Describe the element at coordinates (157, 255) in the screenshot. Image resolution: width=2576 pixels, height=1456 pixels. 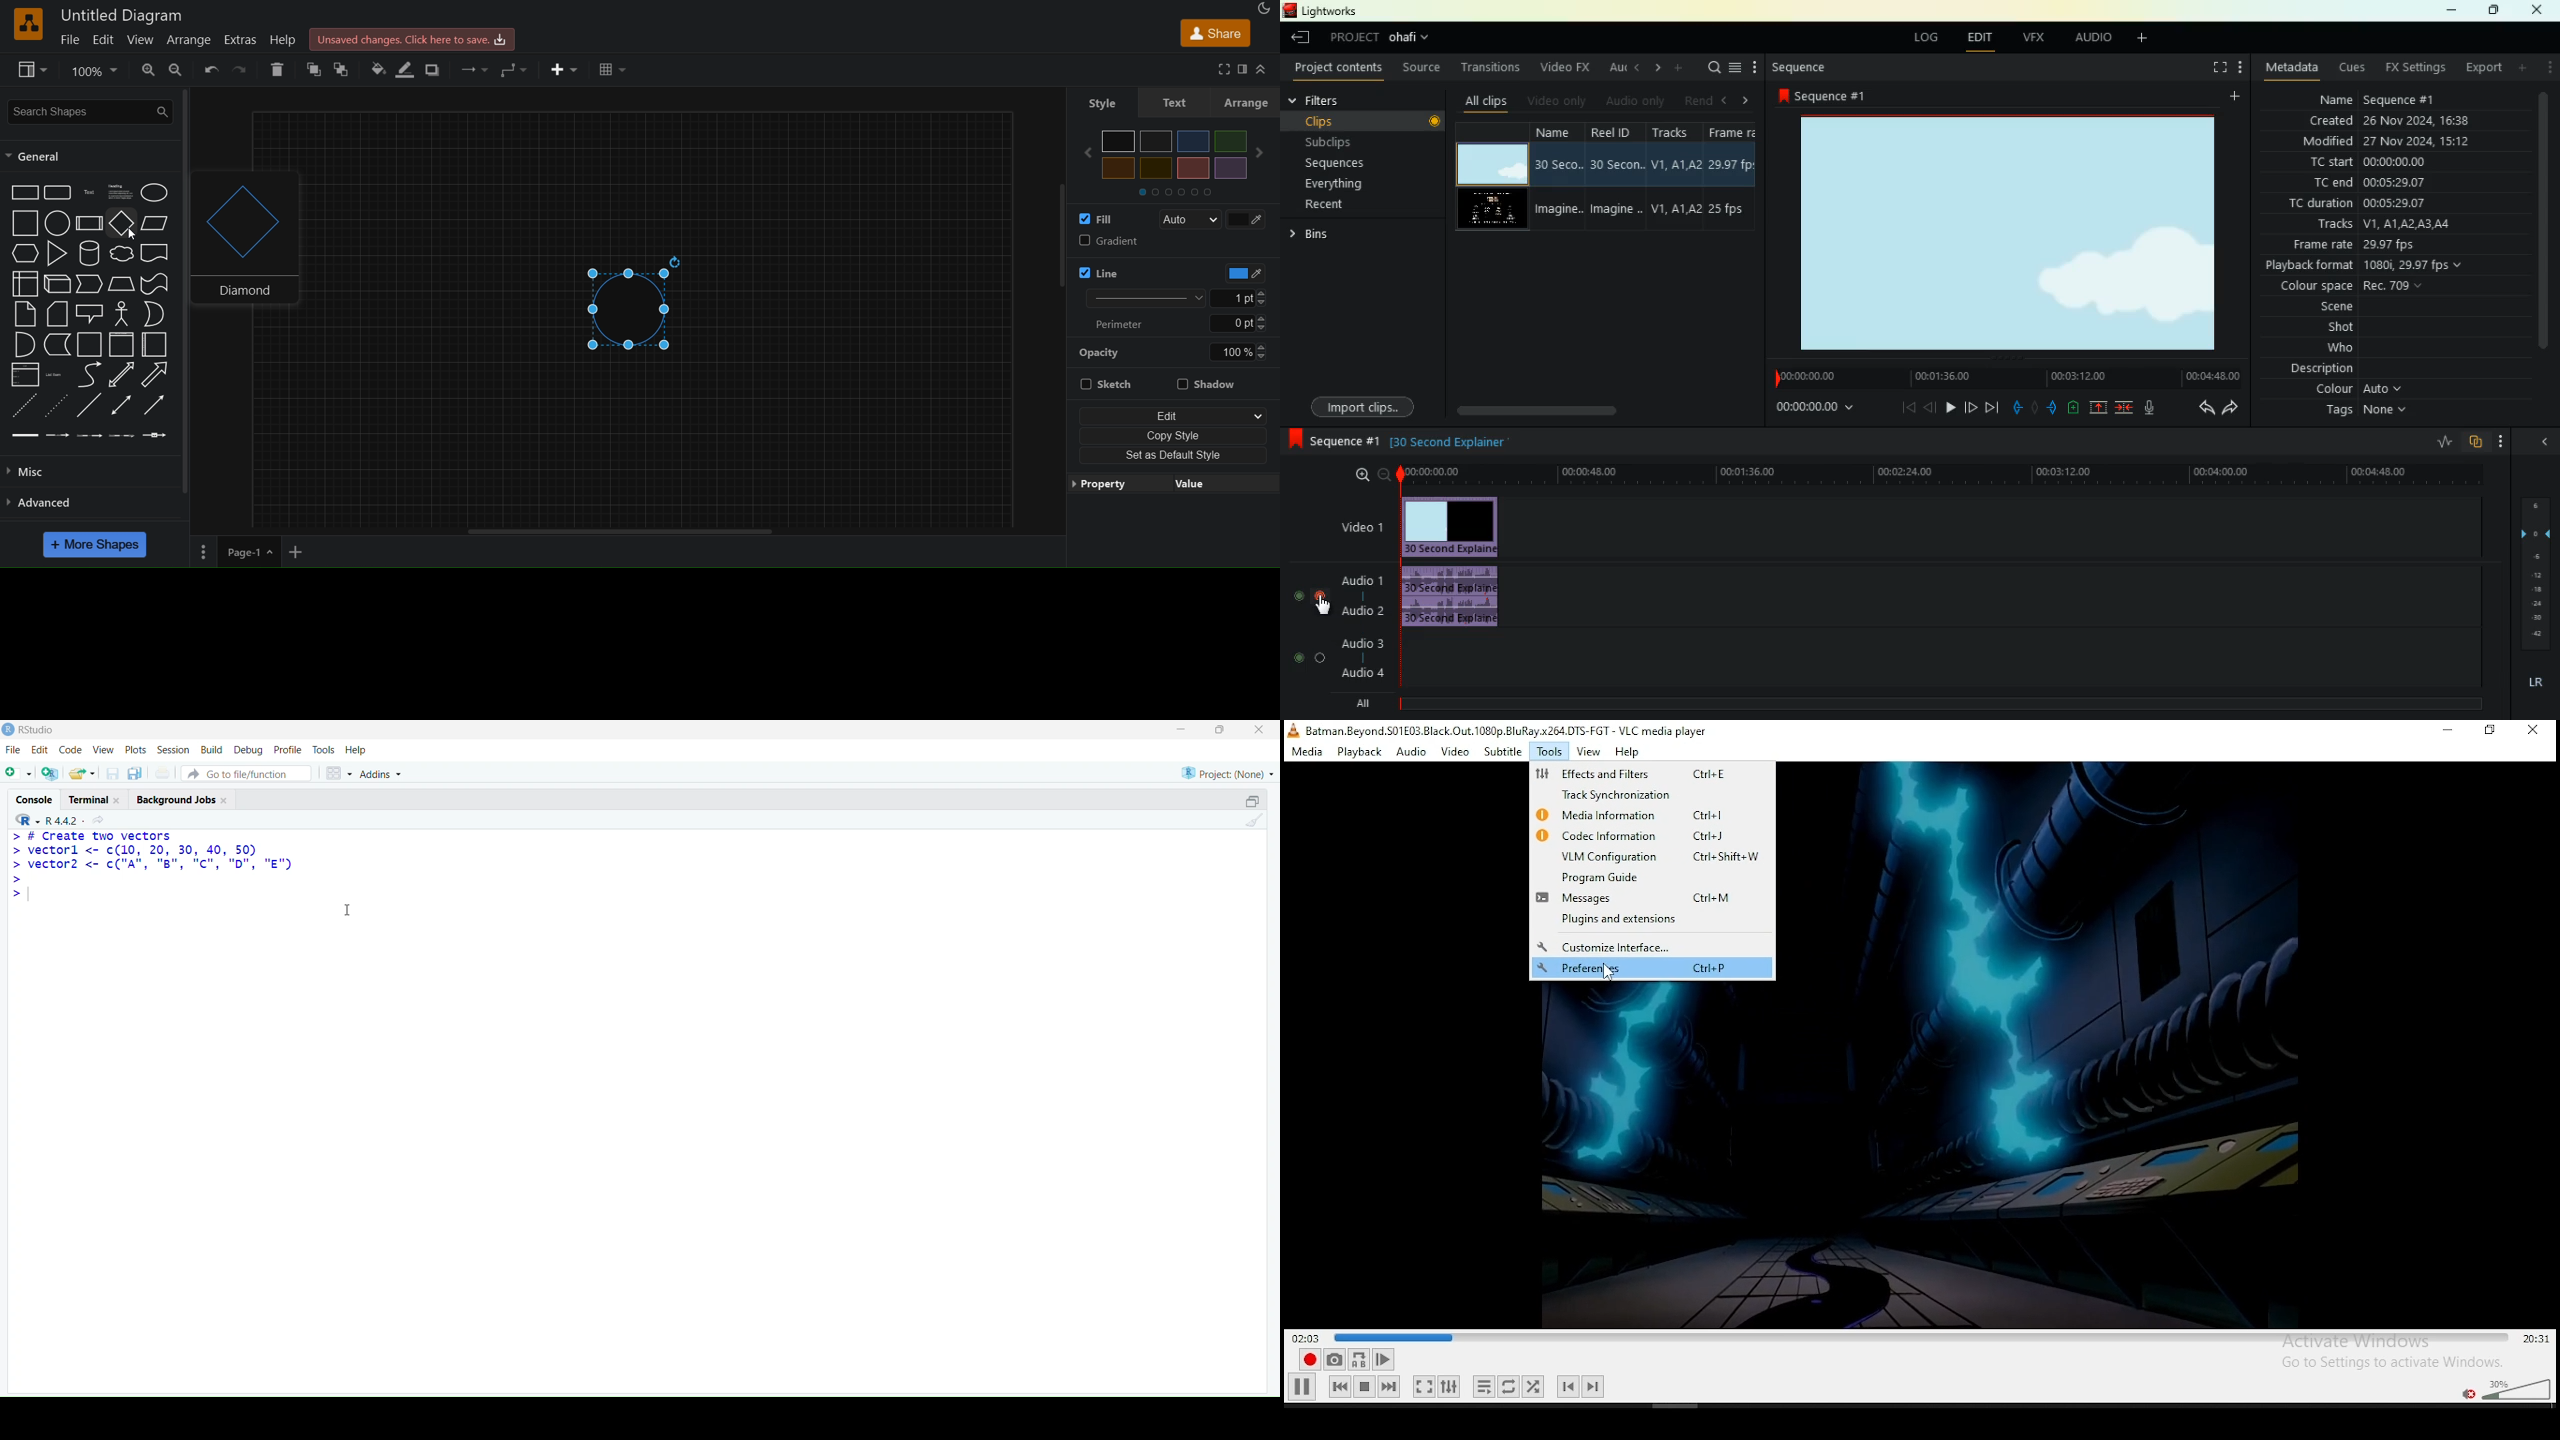
I see `document` at that location.